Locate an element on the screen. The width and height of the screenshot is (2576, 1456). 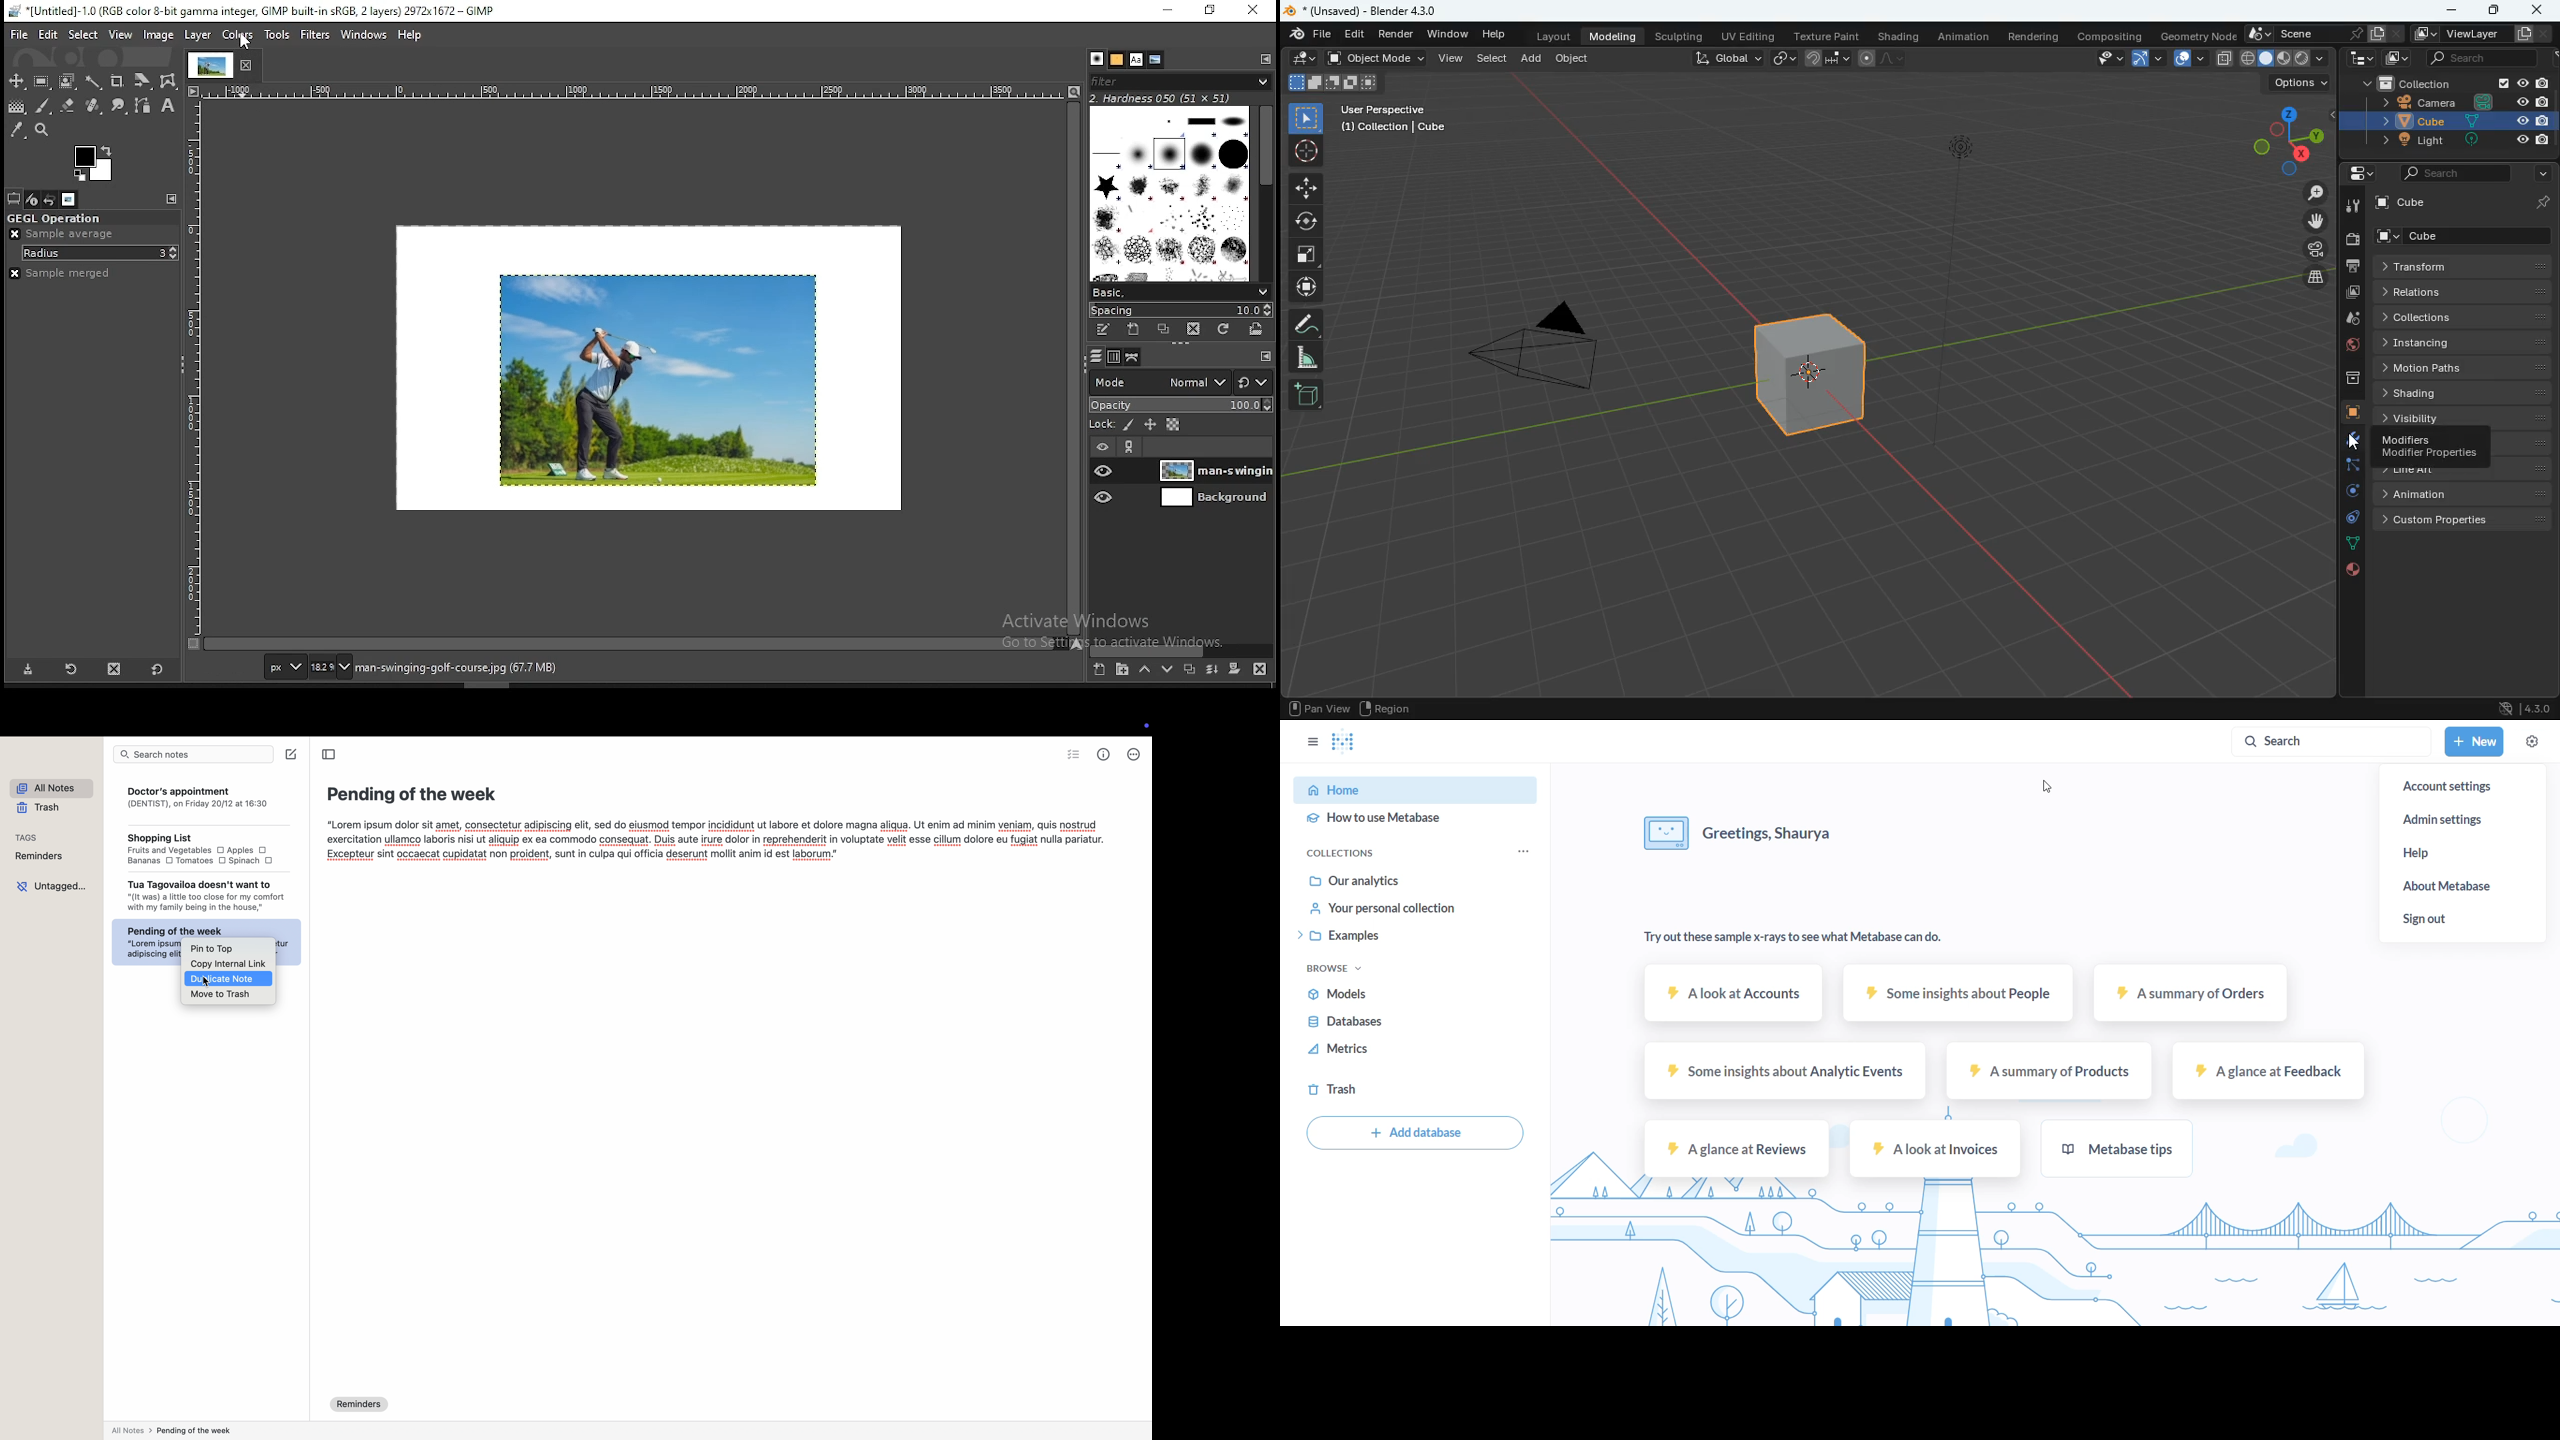
cursor is located at coordinates (204, 980).